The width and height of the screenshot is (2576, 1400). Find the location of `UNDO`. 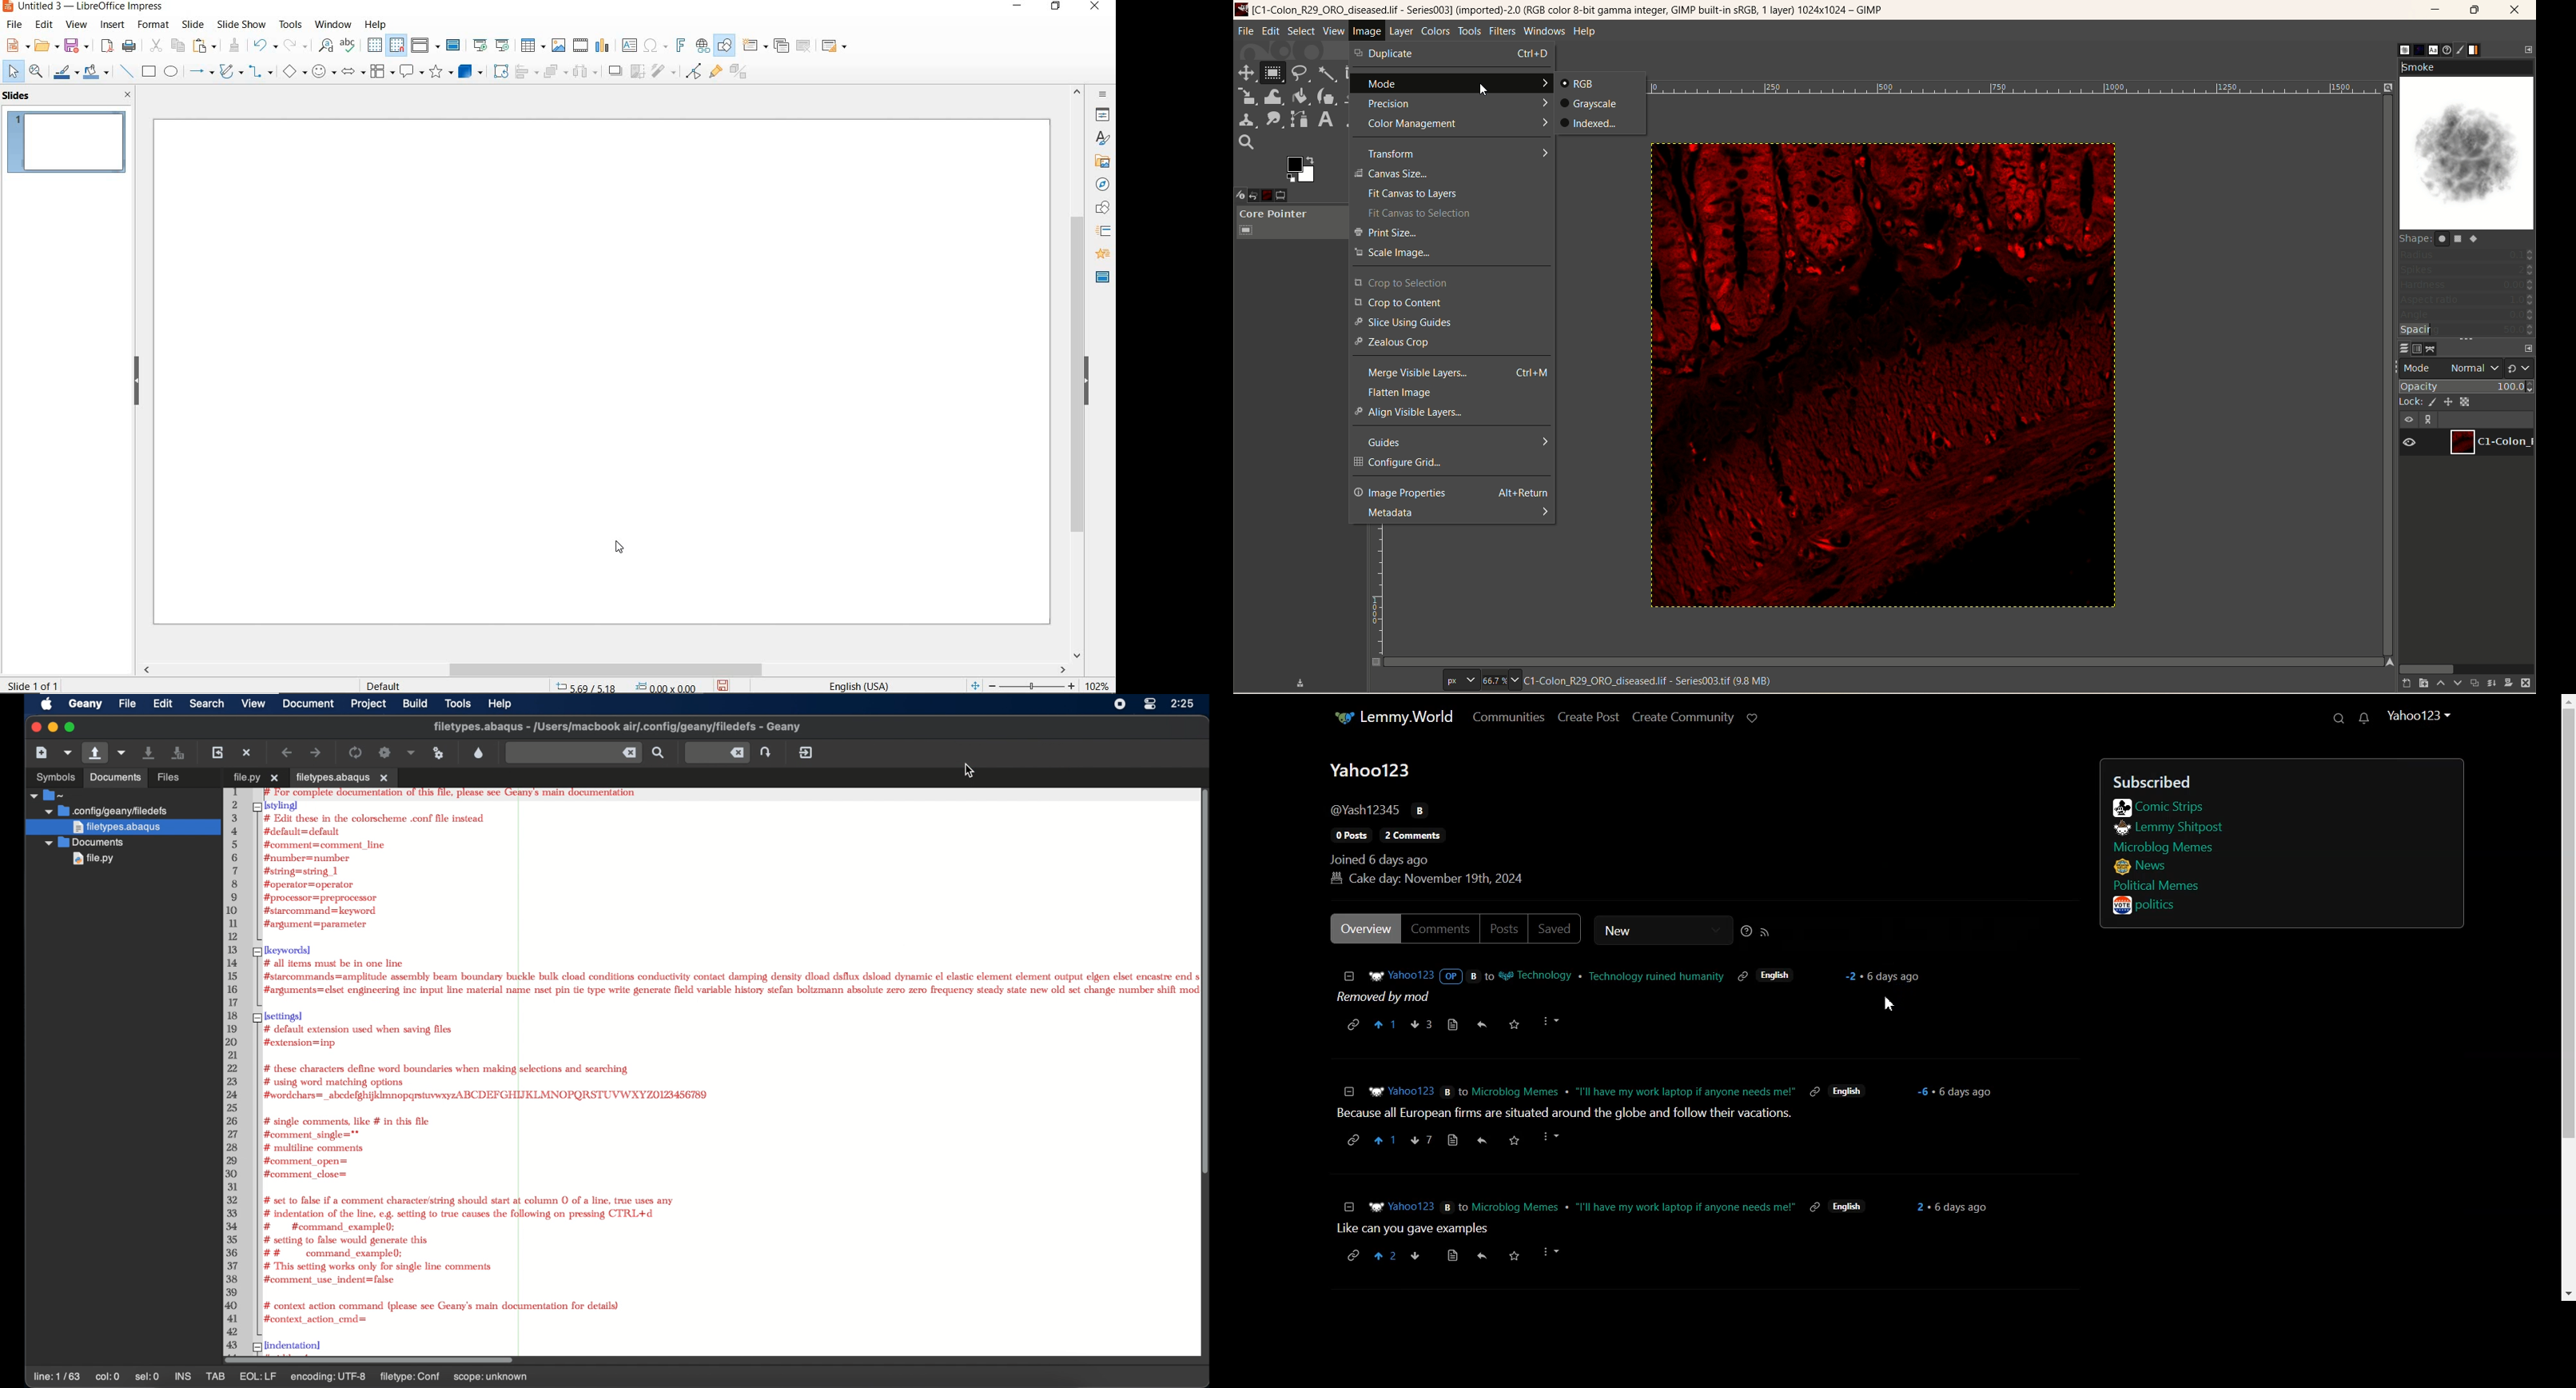

UNDO is located at coordinates (263, 46).